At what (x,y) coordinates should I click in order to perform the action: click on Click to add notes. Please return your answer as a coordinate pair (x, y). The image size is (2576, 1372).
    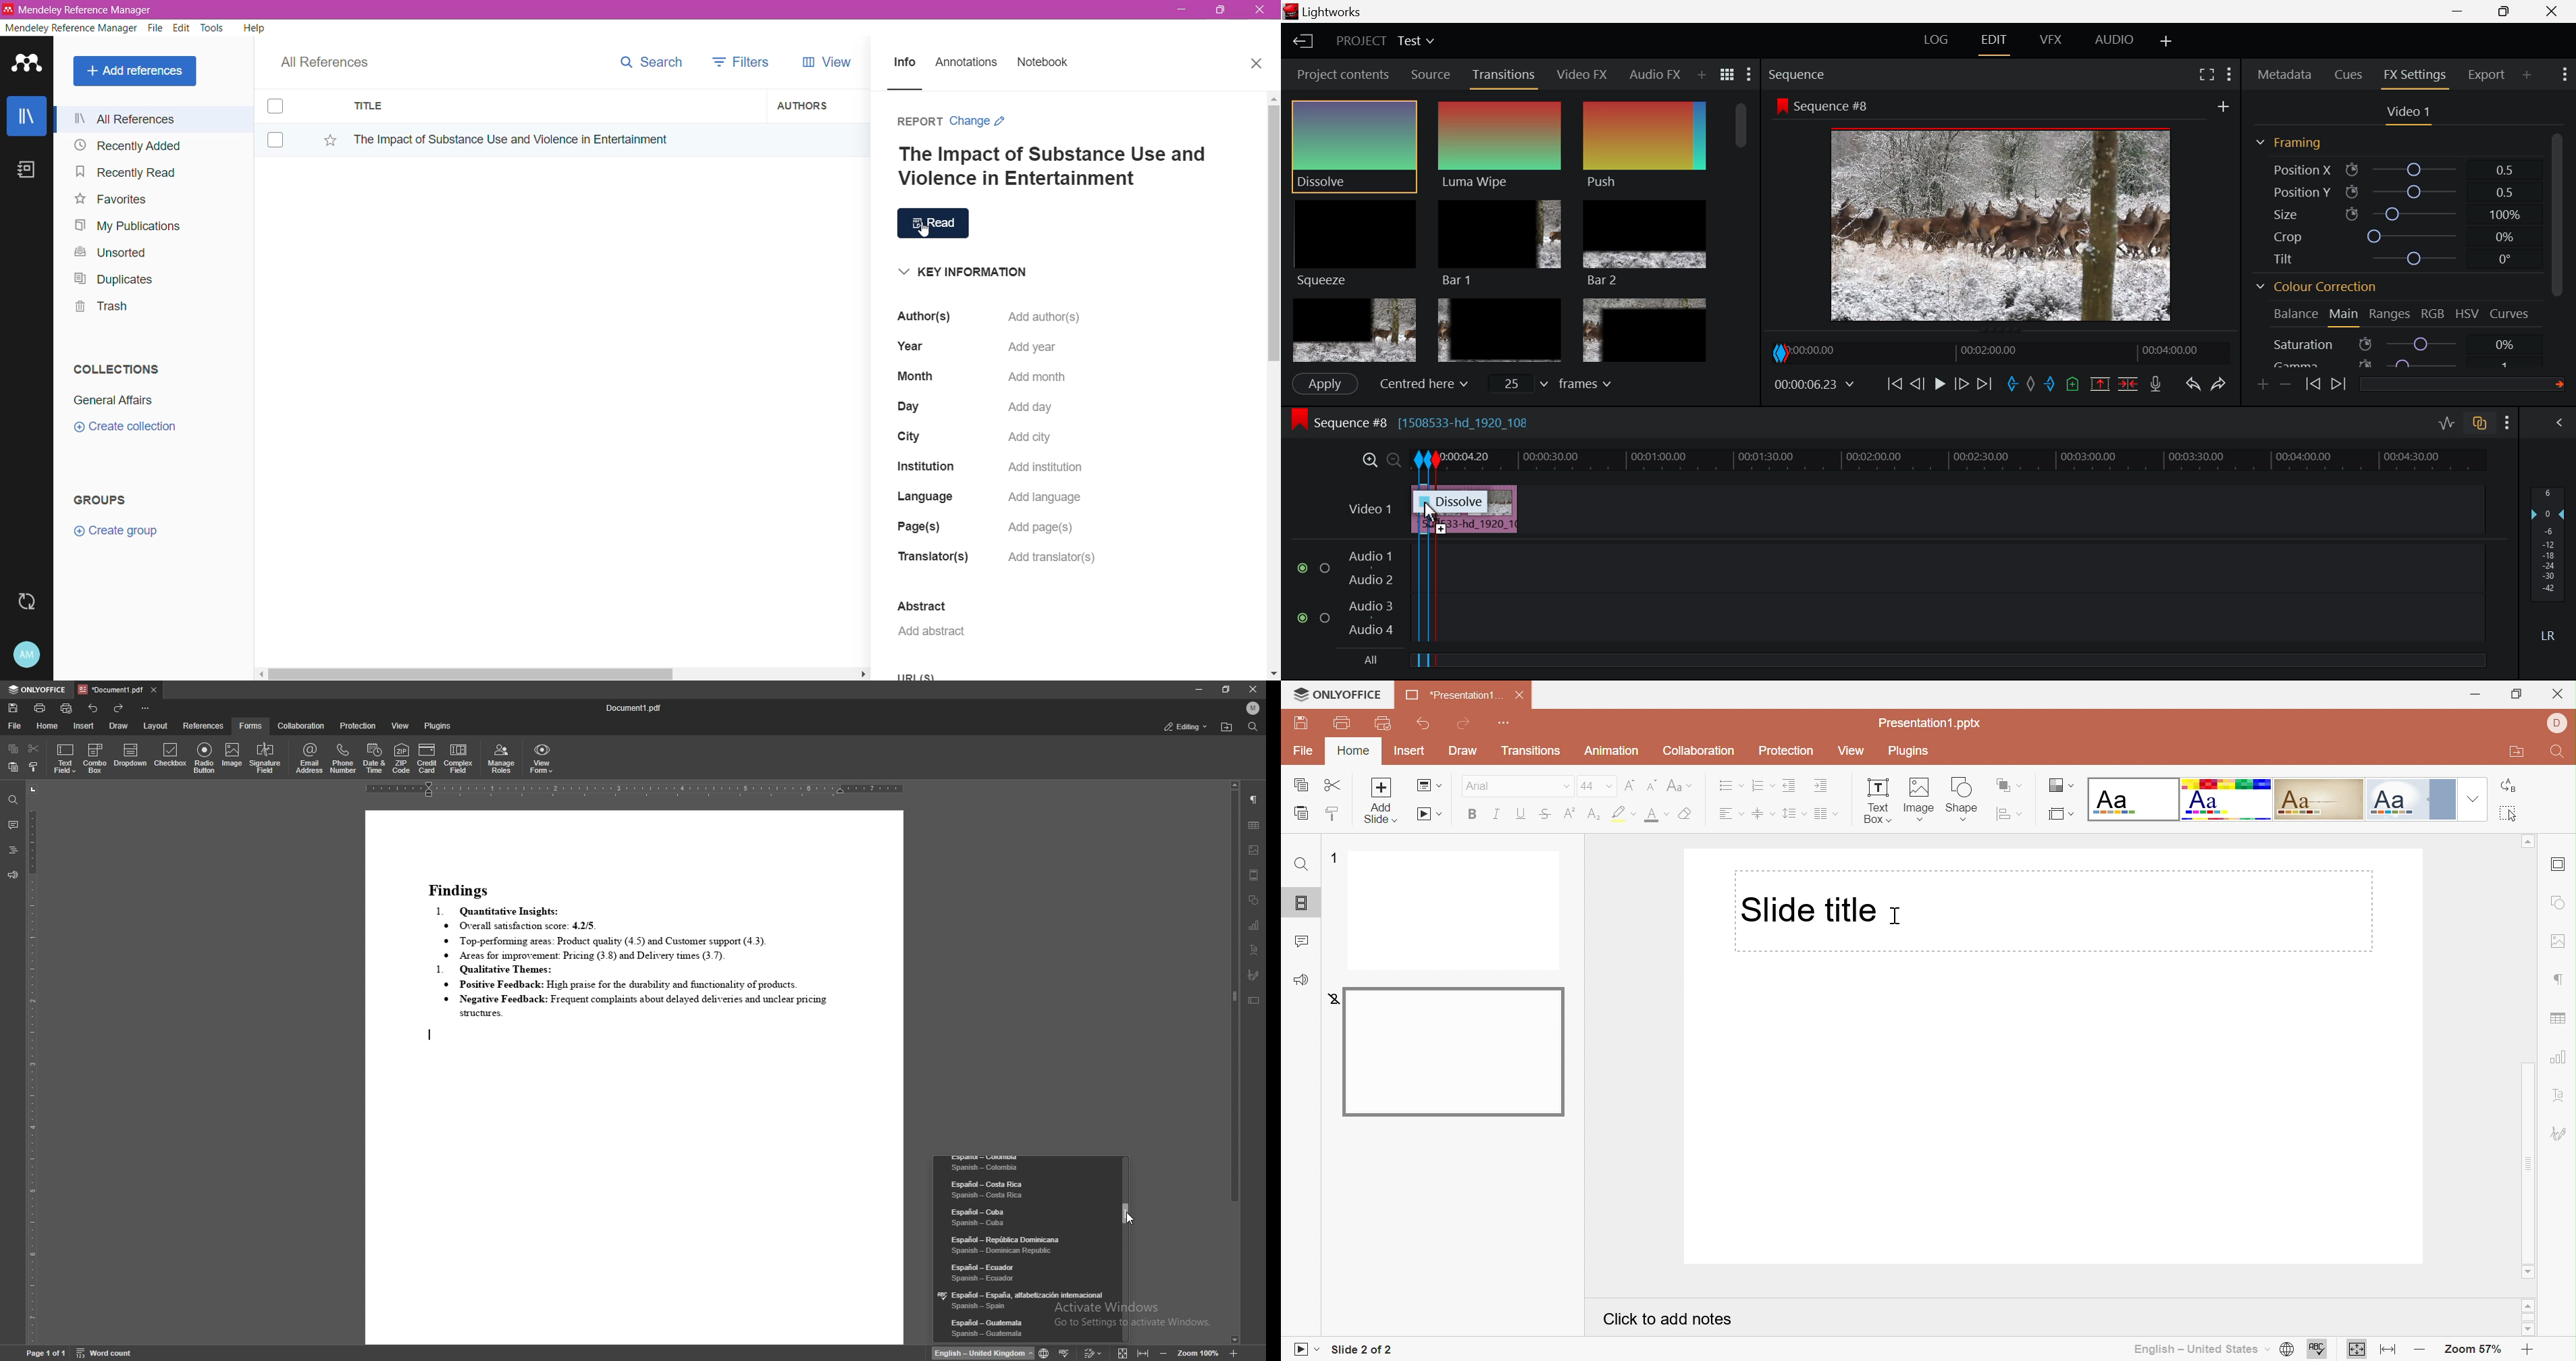
    Looking at the image, I should click on (1666, 1318).